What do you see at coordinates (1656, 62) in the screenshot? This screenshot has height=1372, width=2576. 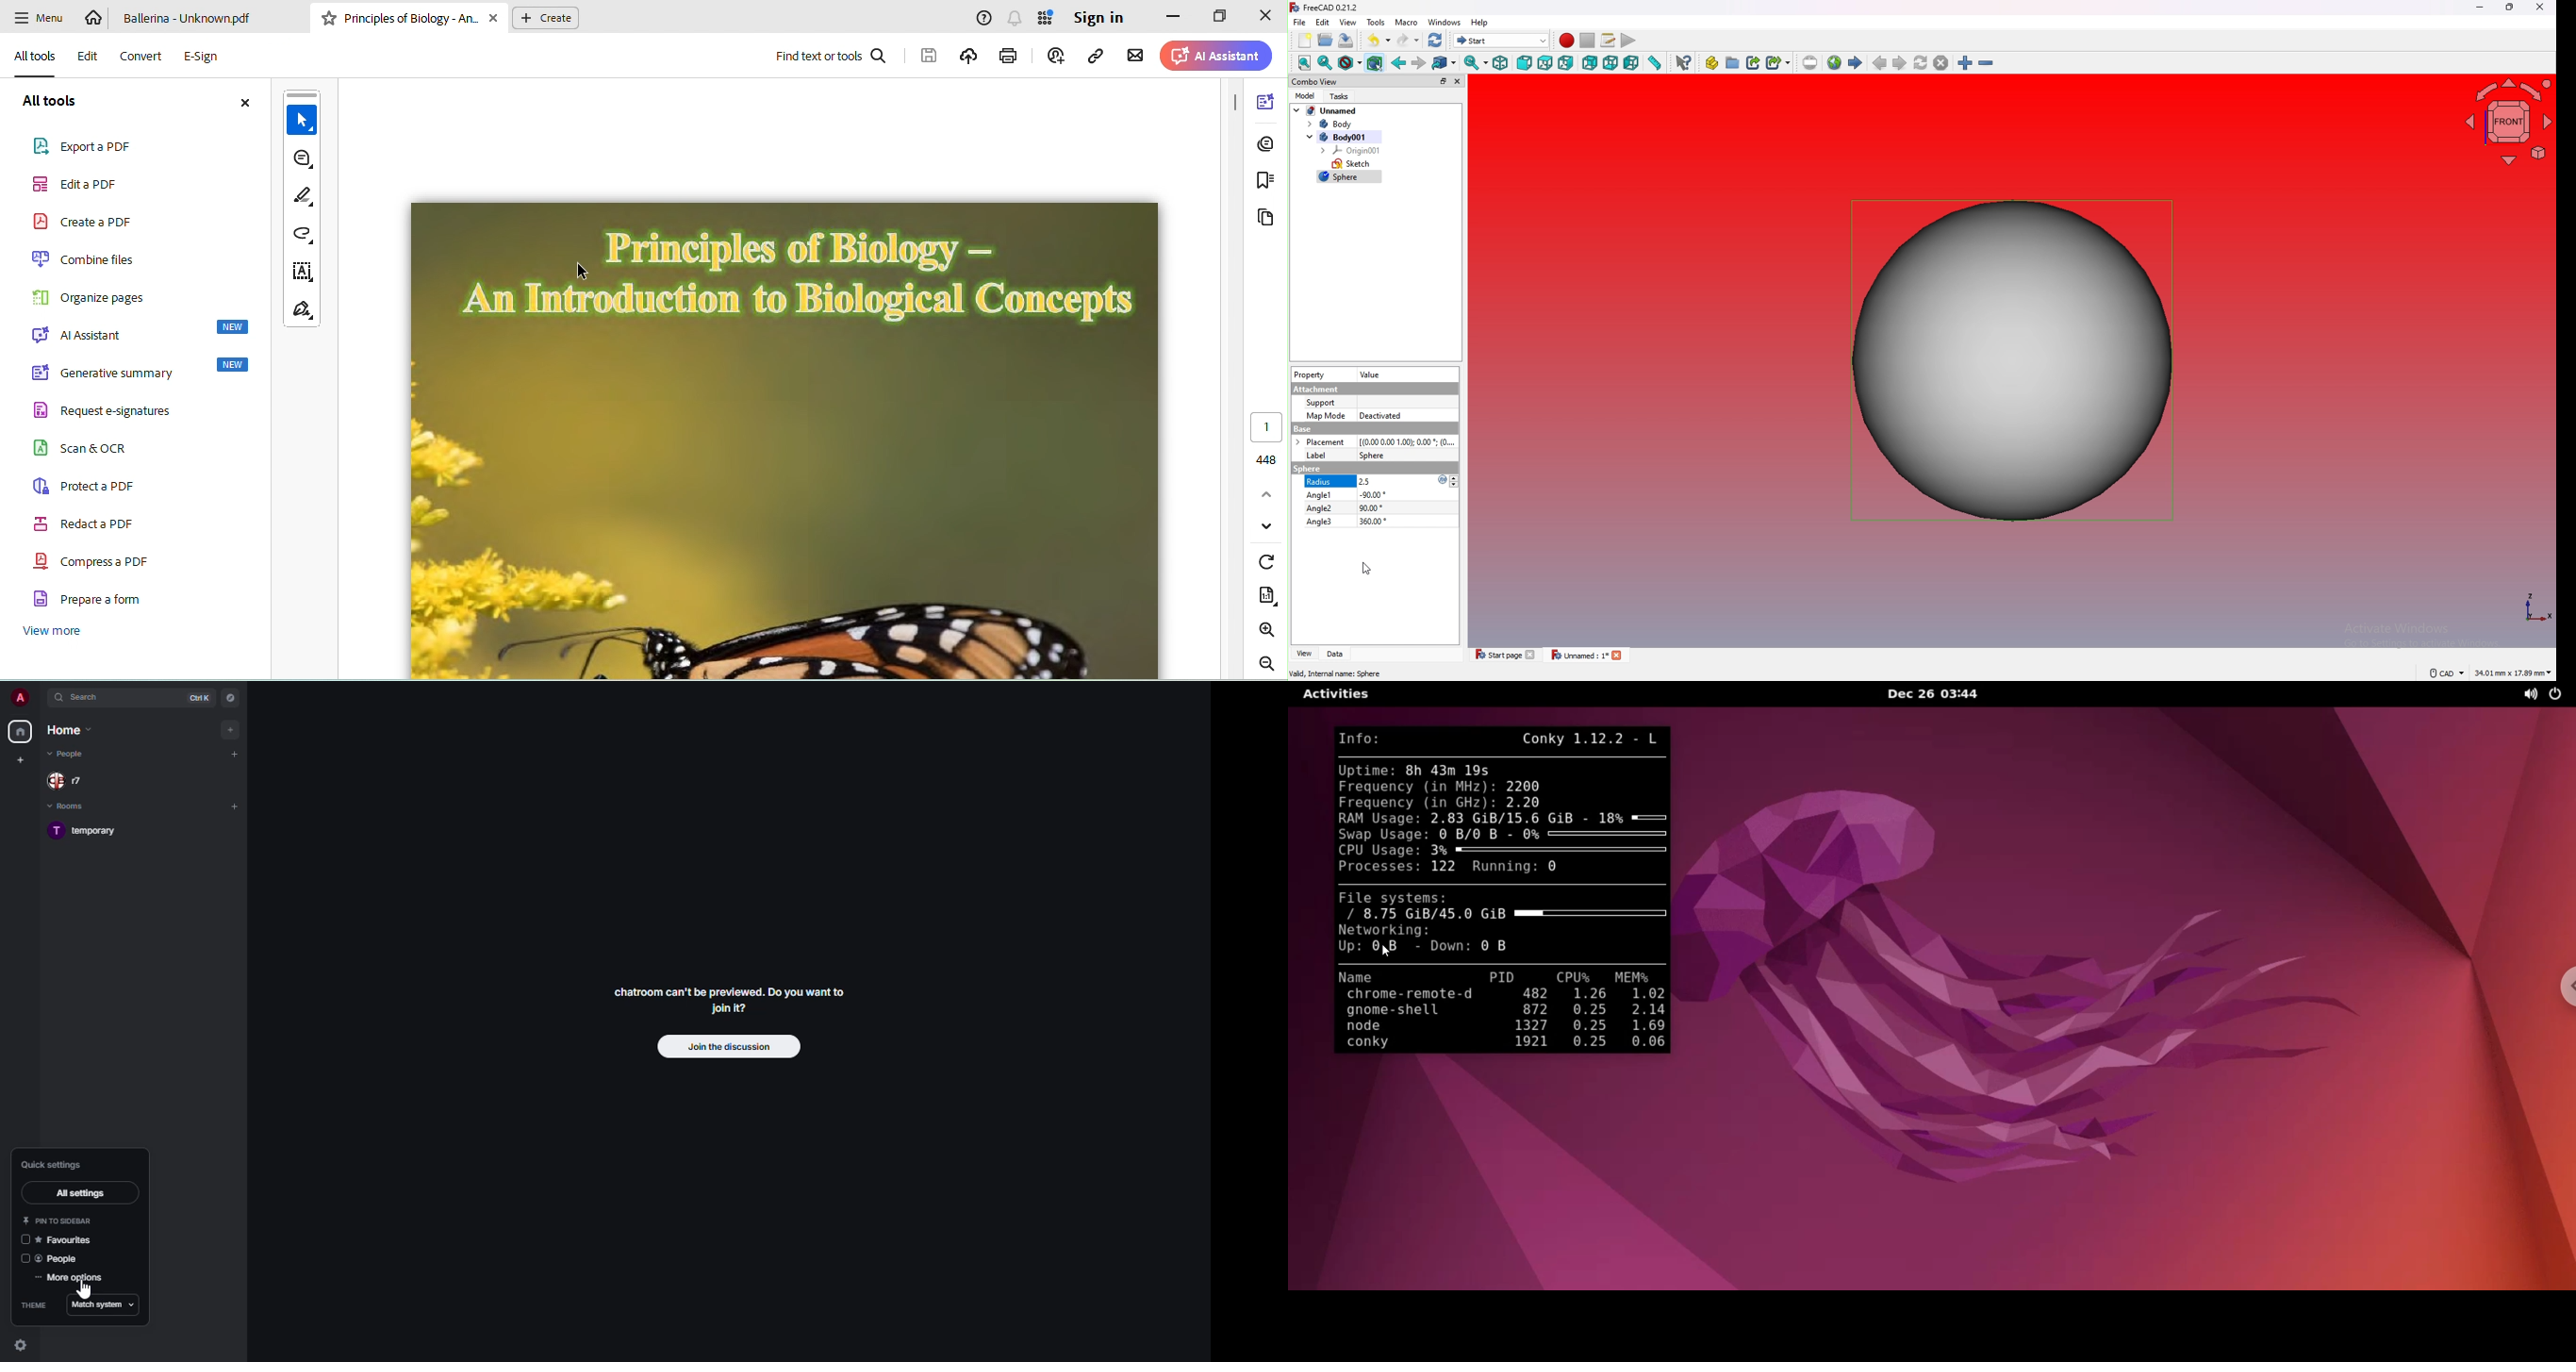 I see `measure distance` at bounding box center [1656, 62].